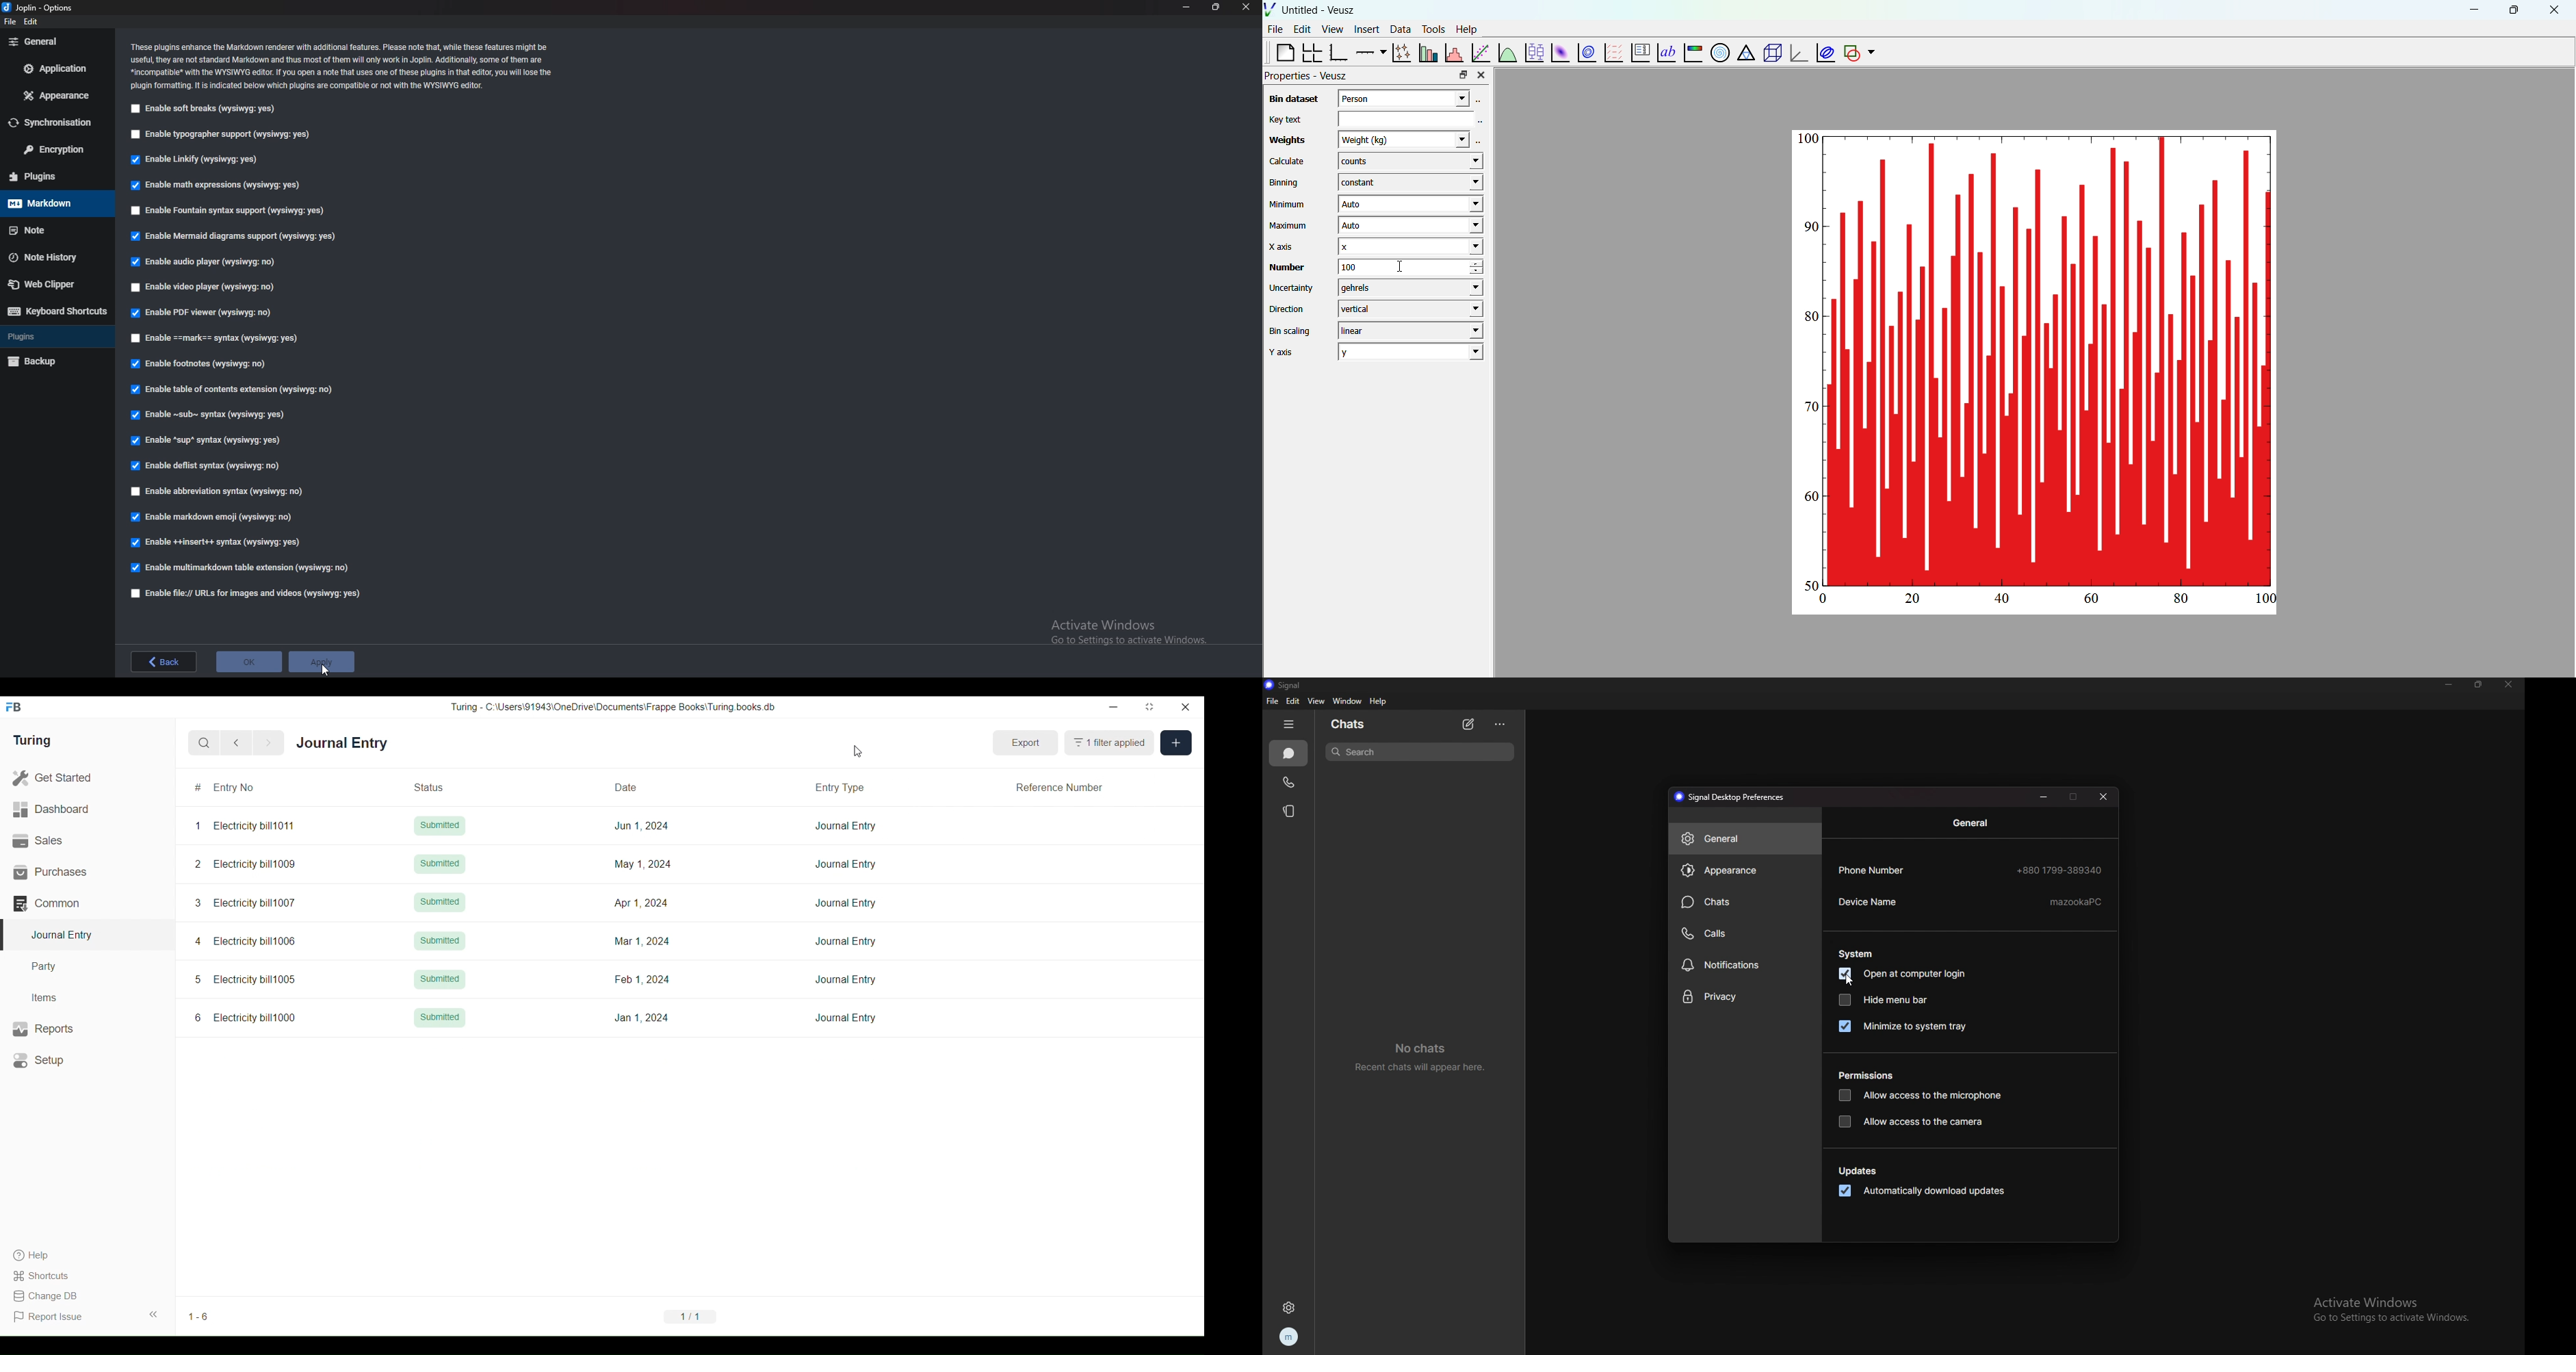 The height and width of the screenshot is (1372, 2576). Describe the element at coordinates (1364, 28) in the screenshot. I see `insert` at that location.